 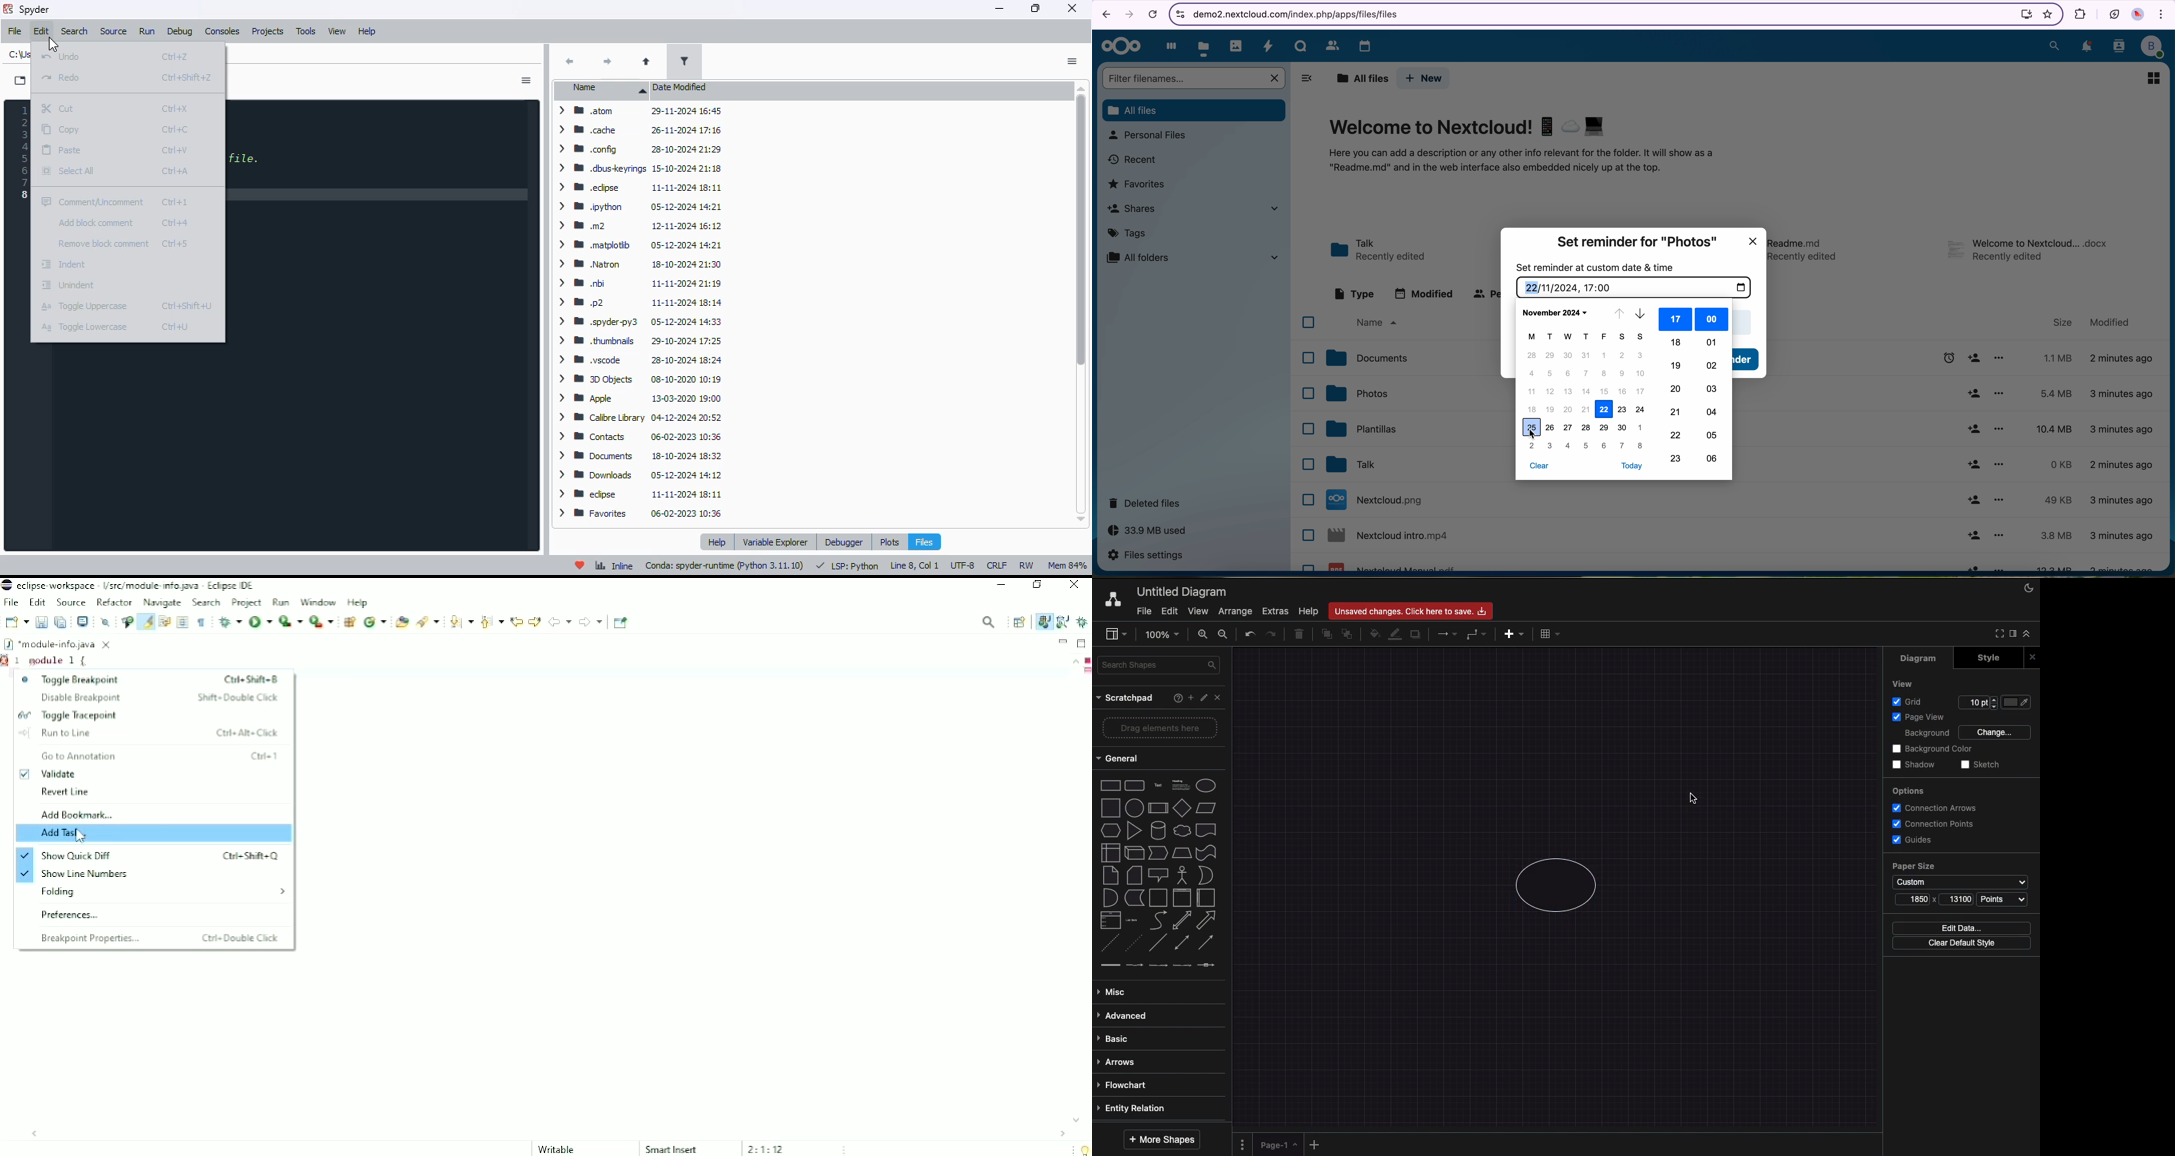 What do you see at coordinates (1469, 127) in the screenshot?
I see `Welcome to Nextcloud` at bounding box center [1469, 127].